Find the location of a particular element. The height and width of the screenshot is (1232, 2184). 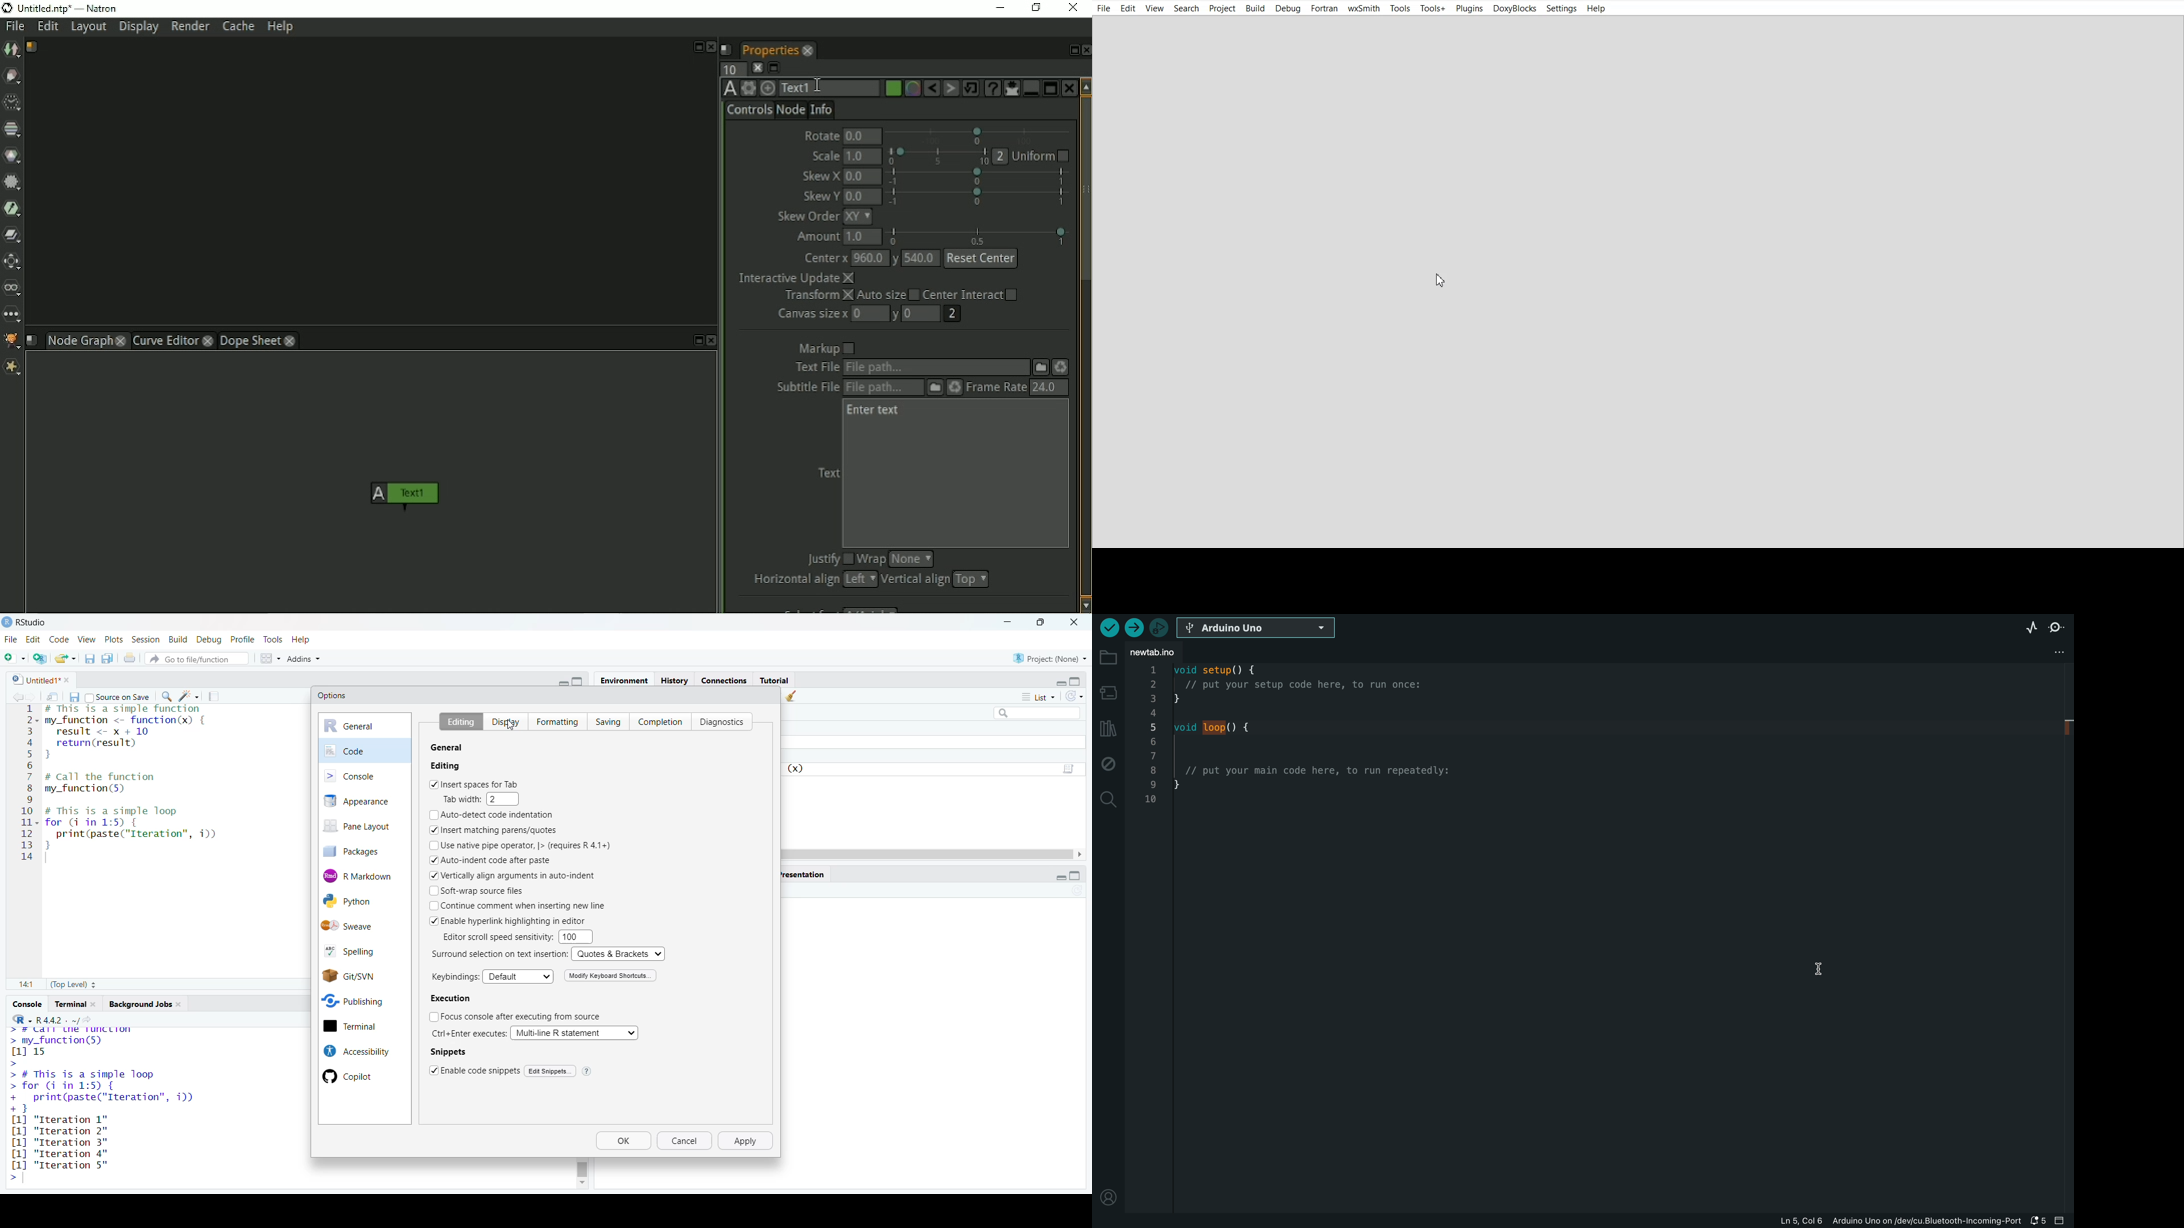

File is located at coordinates (11, 639).